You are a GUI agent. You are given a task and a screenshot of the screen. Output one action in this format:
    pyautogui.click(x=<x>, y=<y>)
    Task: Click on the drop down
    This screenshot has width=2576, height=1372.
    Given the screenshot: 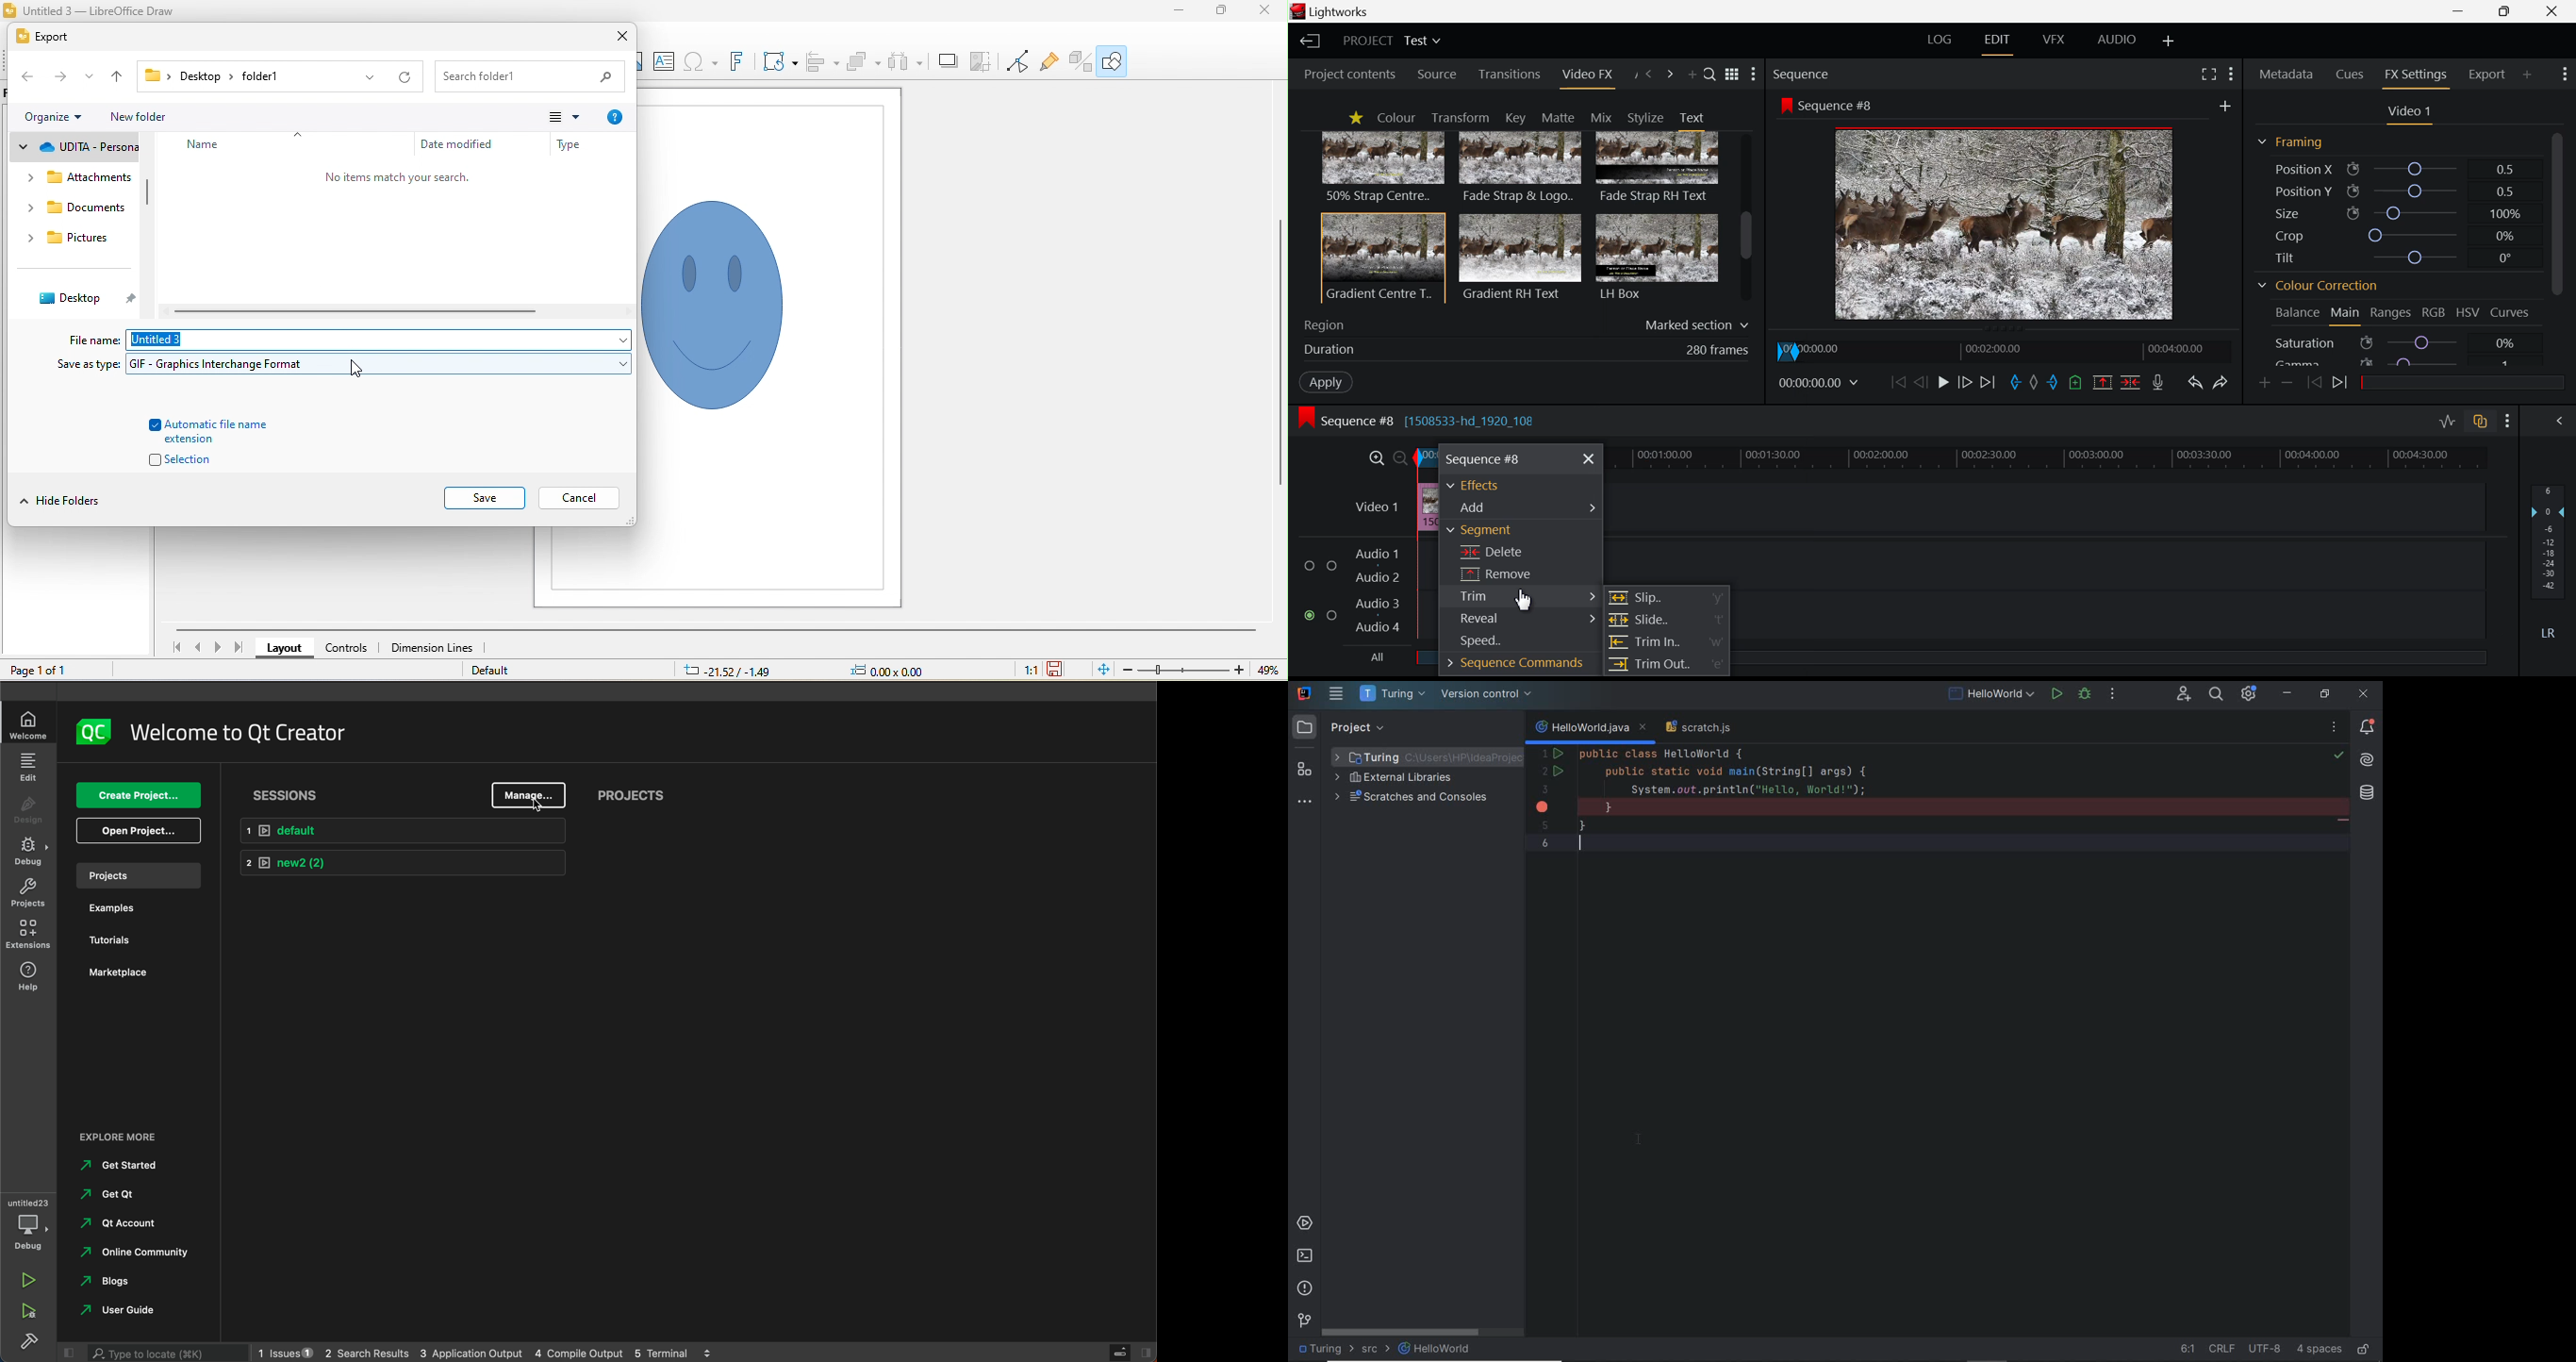 What is the action you would take?
    pyautogui.click(x=33, y=239)
    